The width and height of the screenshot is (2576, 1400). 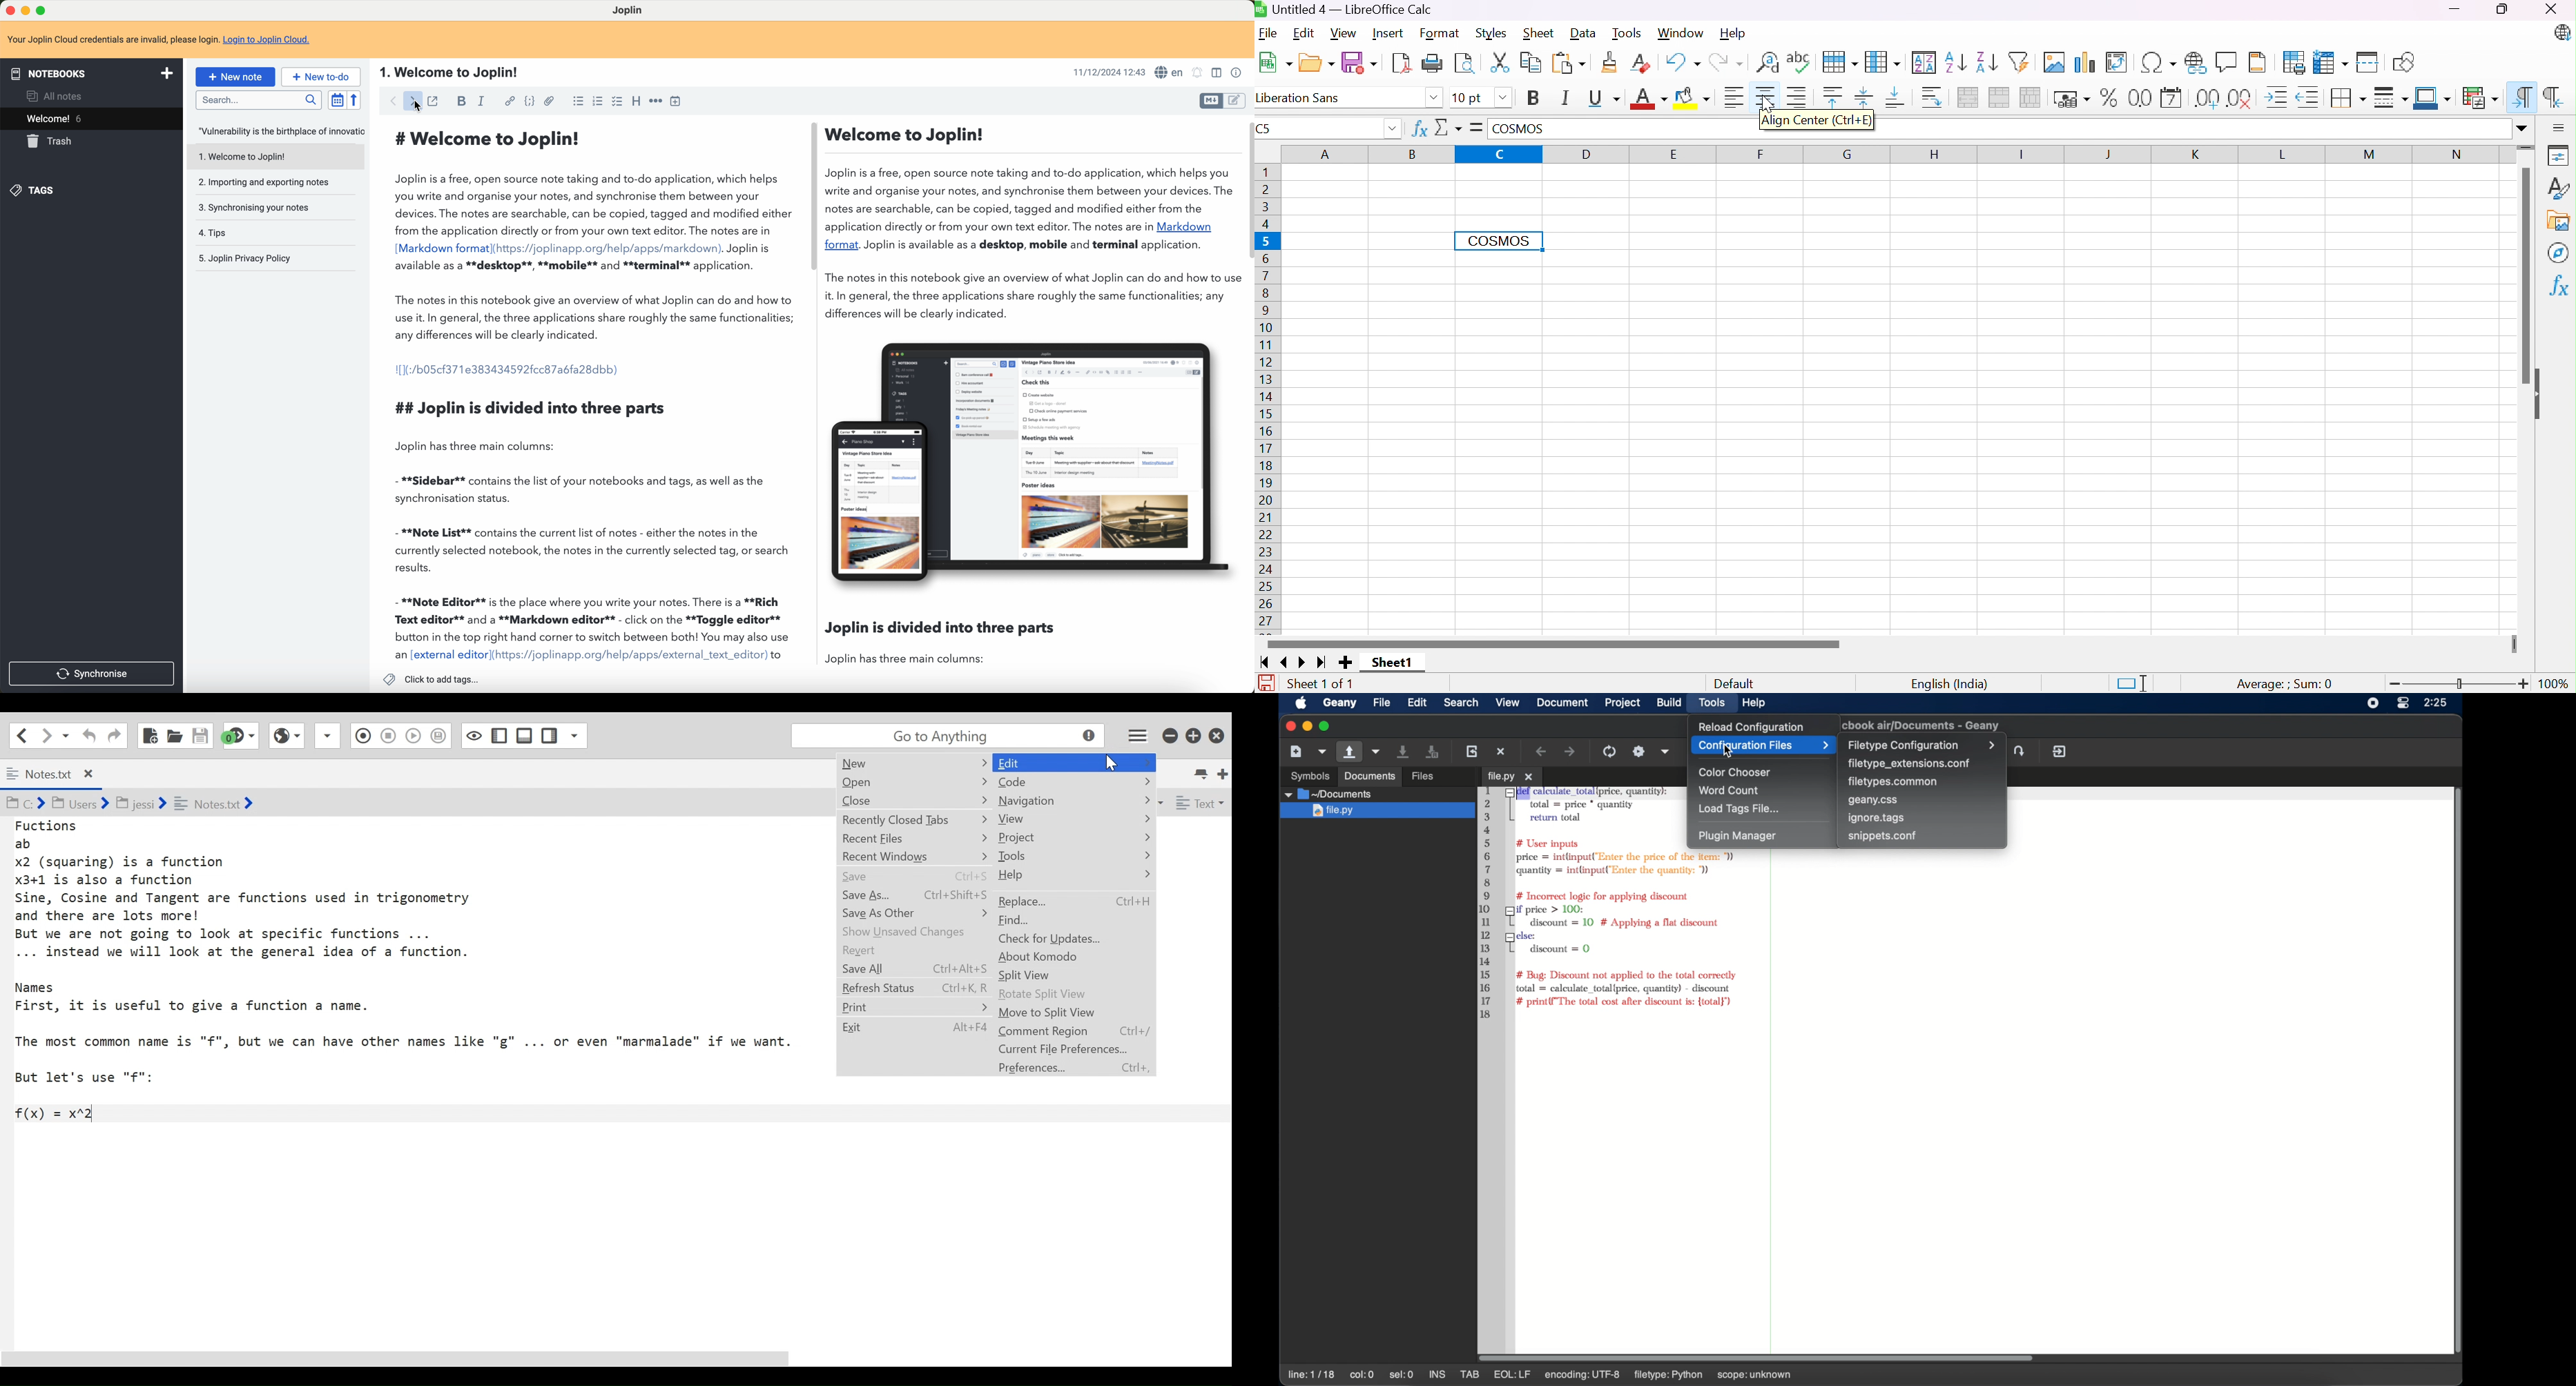 What do you see at coordinates (528, 101) in the screenshot?
I see `code` at bounding box center [528, 101].